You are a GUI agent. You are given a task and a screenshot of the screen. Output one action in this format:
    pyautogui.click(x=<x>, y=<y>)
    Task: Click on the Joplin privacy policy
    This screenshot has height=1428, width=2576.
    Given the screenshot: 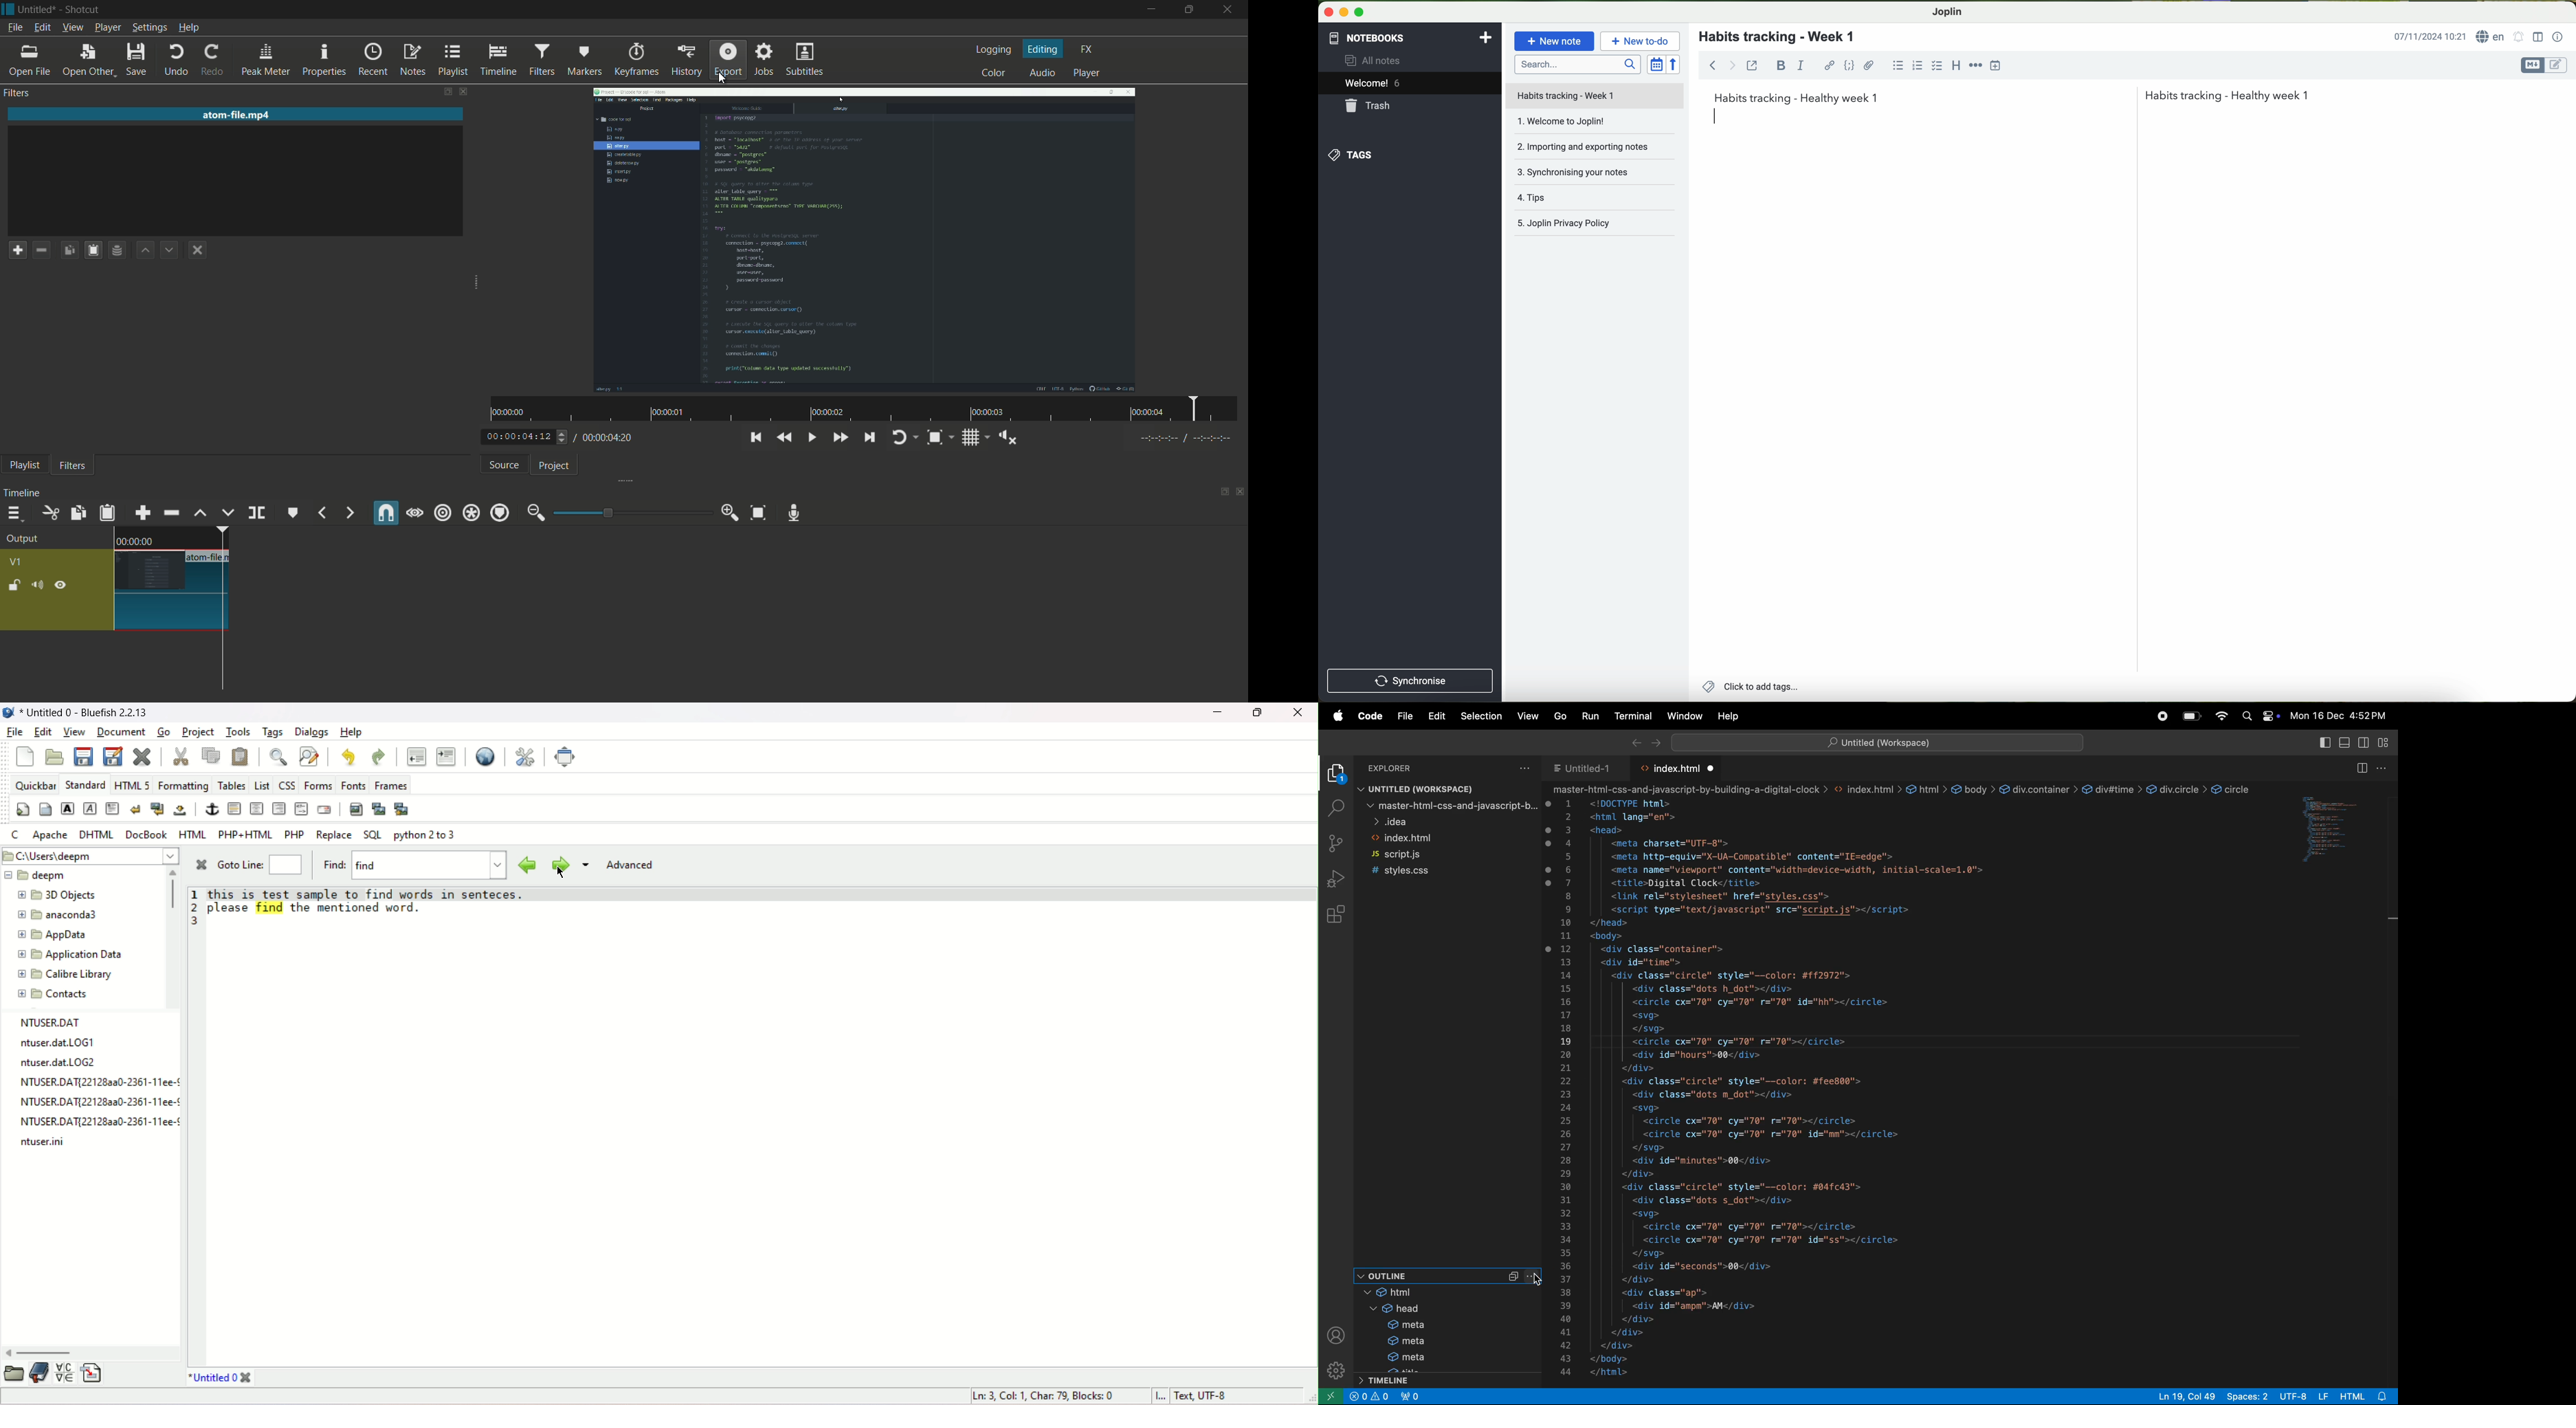 What is the action you would take?
    pyautogui.click(x=1595, y=225)
    